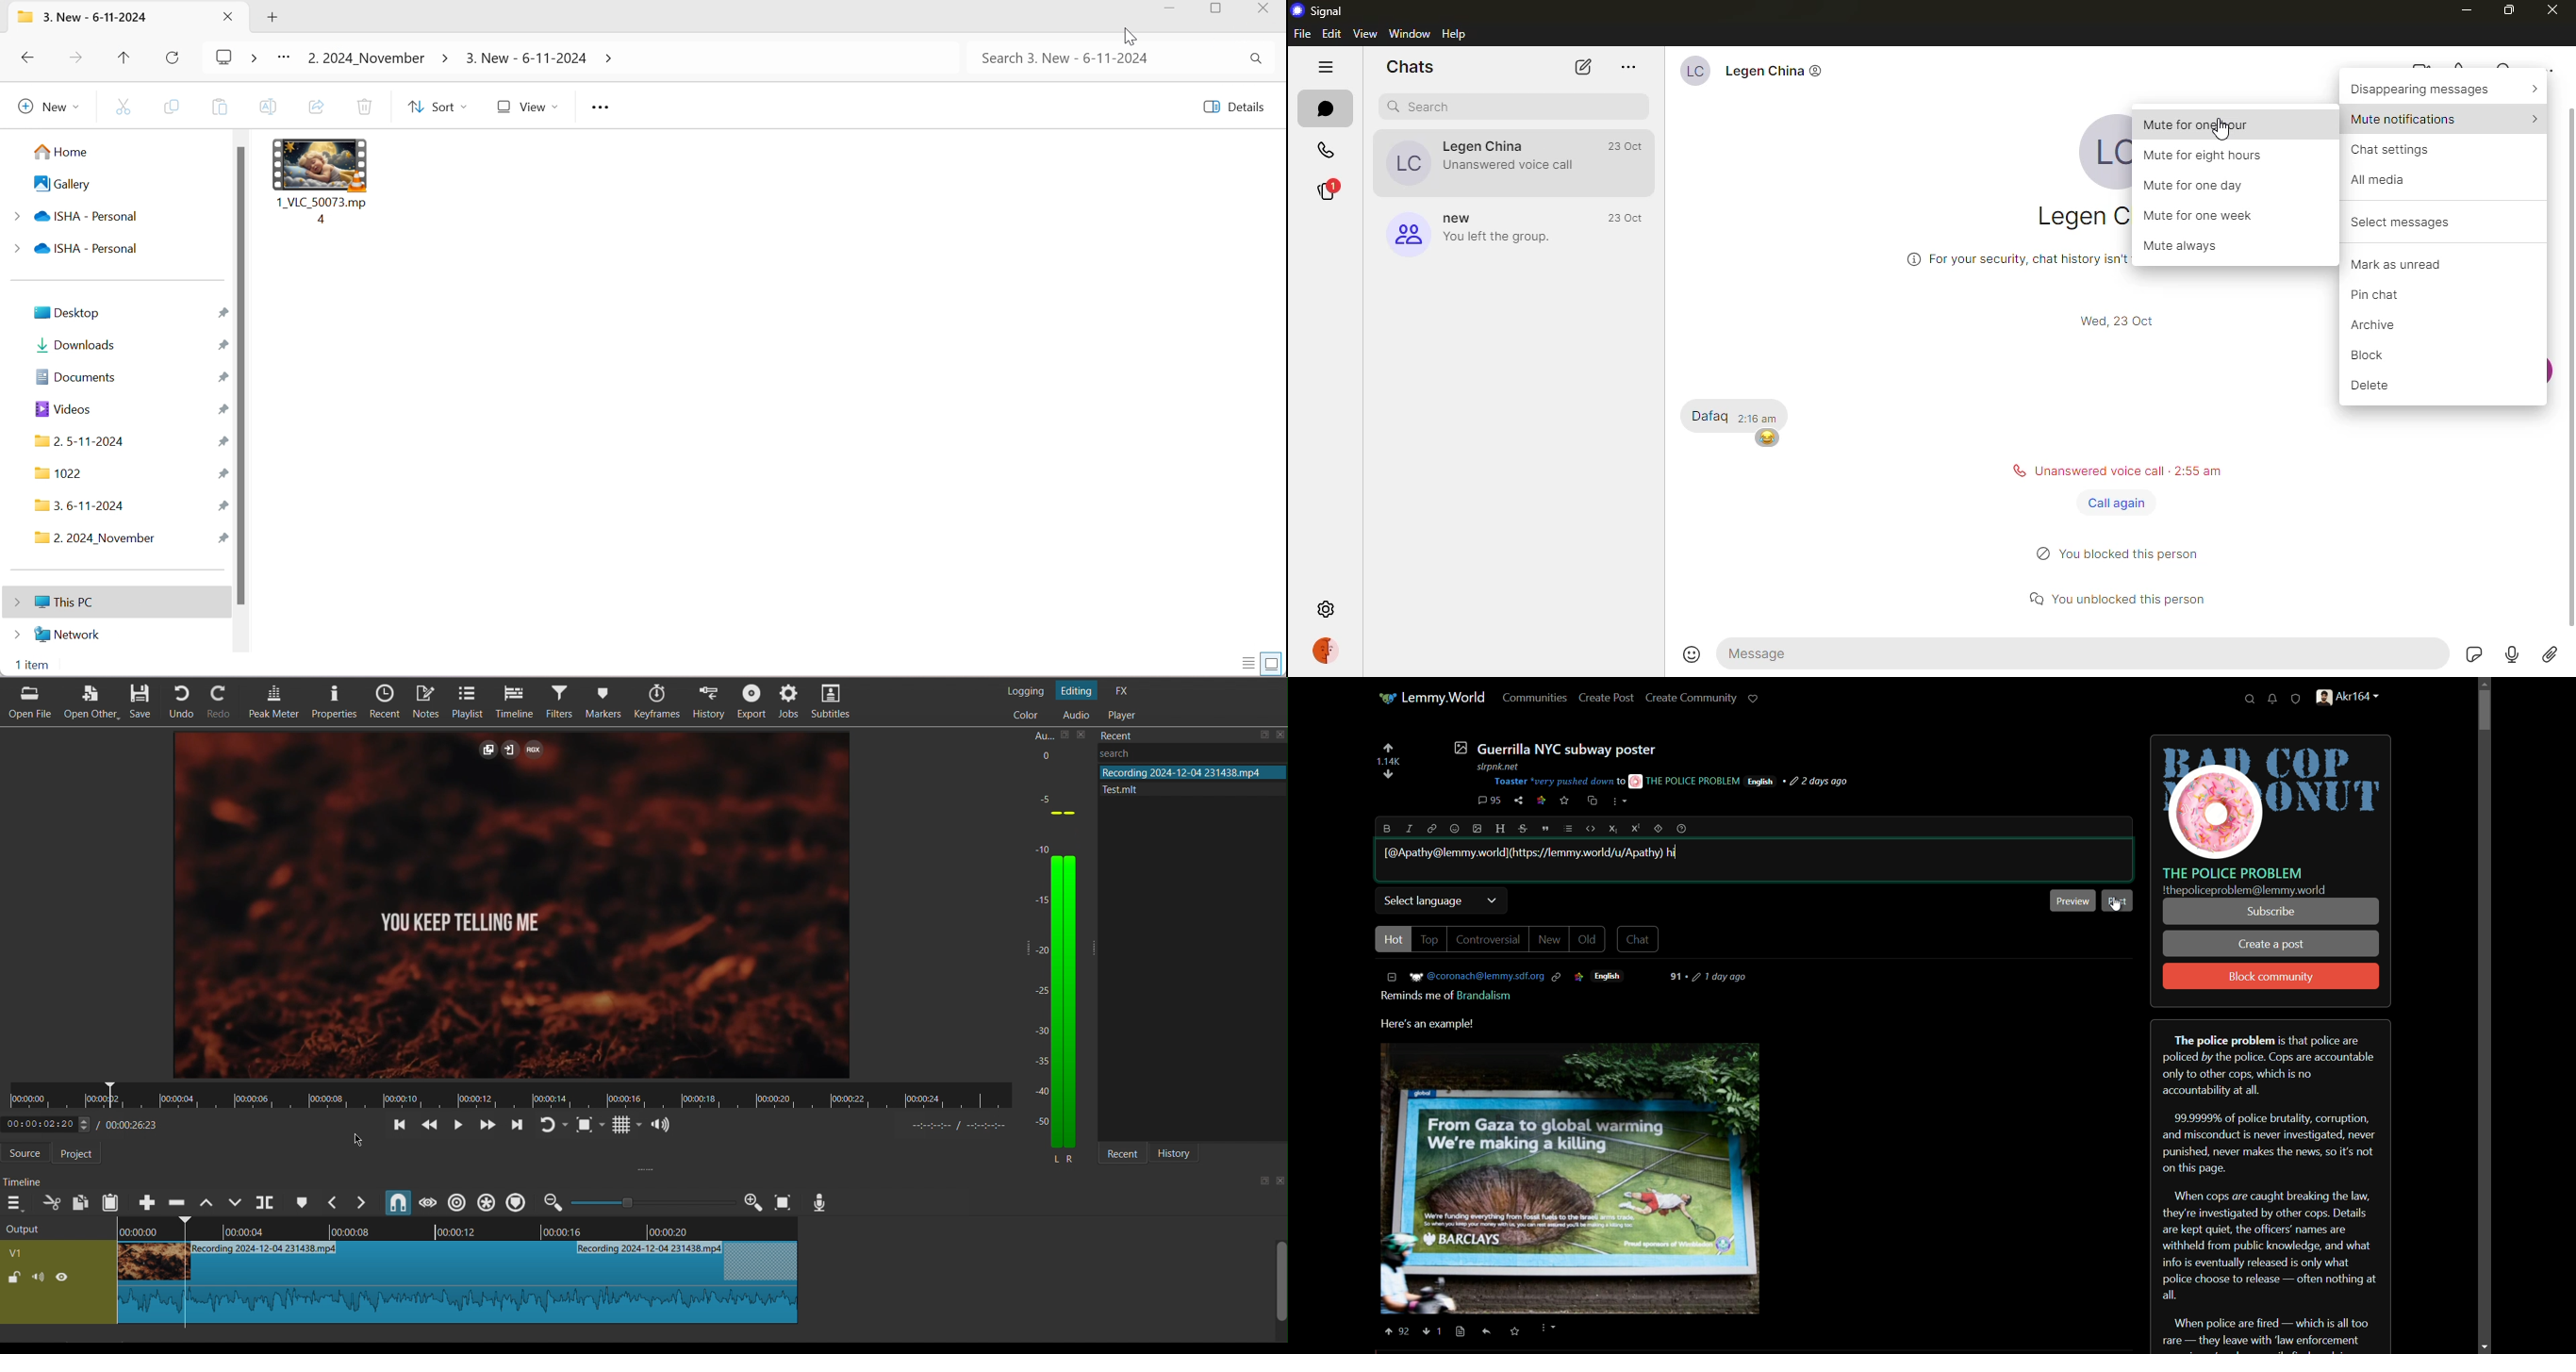 The height and width of the screenshot is (1372, 2576). Describe the element at coordinates (75, 218) in the screenshot. I see `ISHA - Personal` at that location.